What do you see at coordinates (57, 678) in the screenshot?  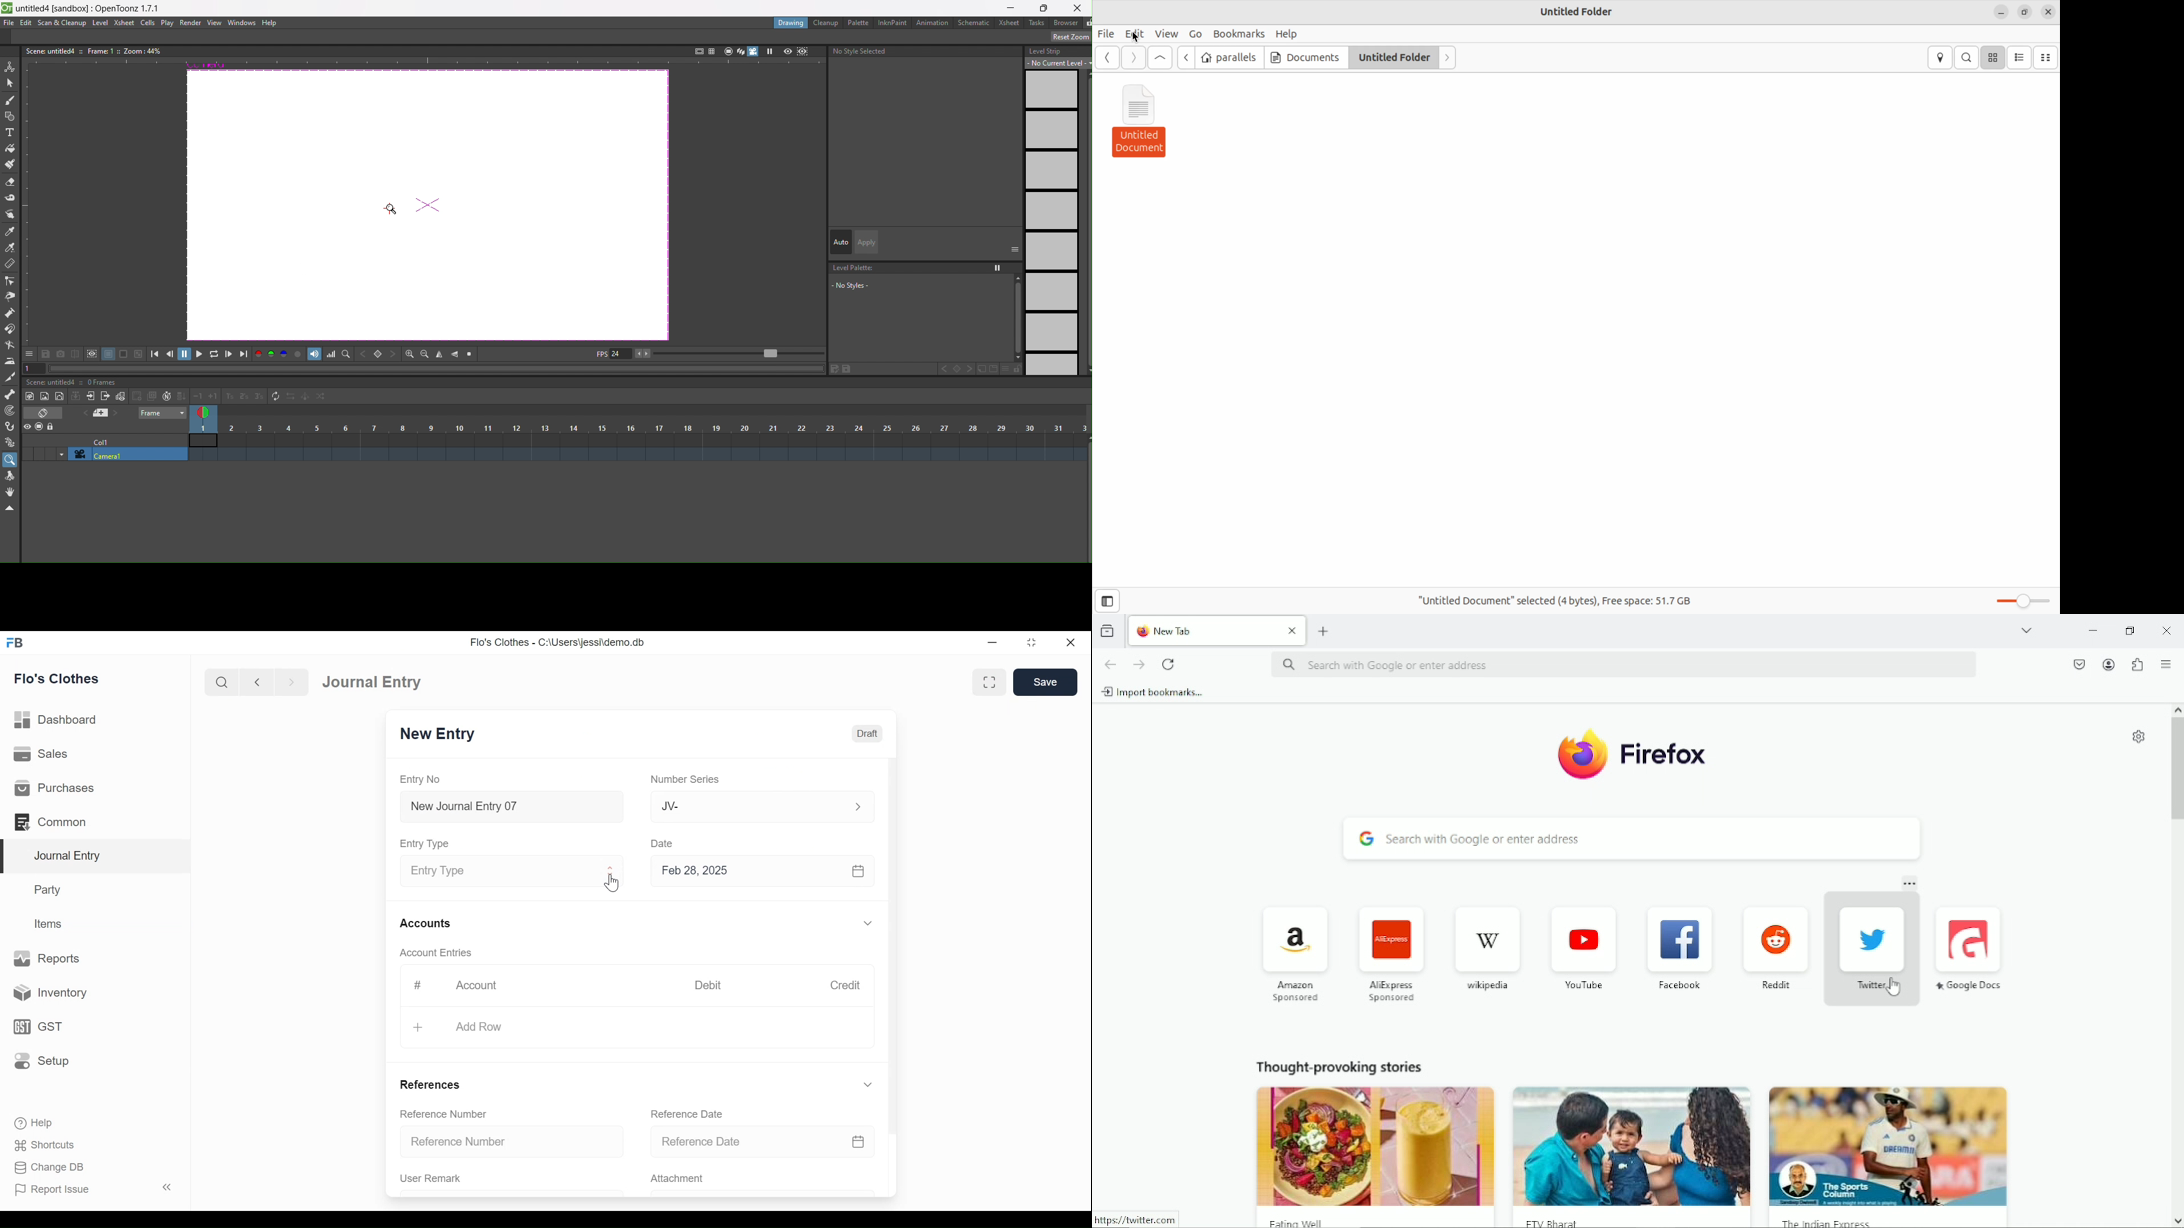 I see `Flo's Clothes` at bounding box center [57, 678].